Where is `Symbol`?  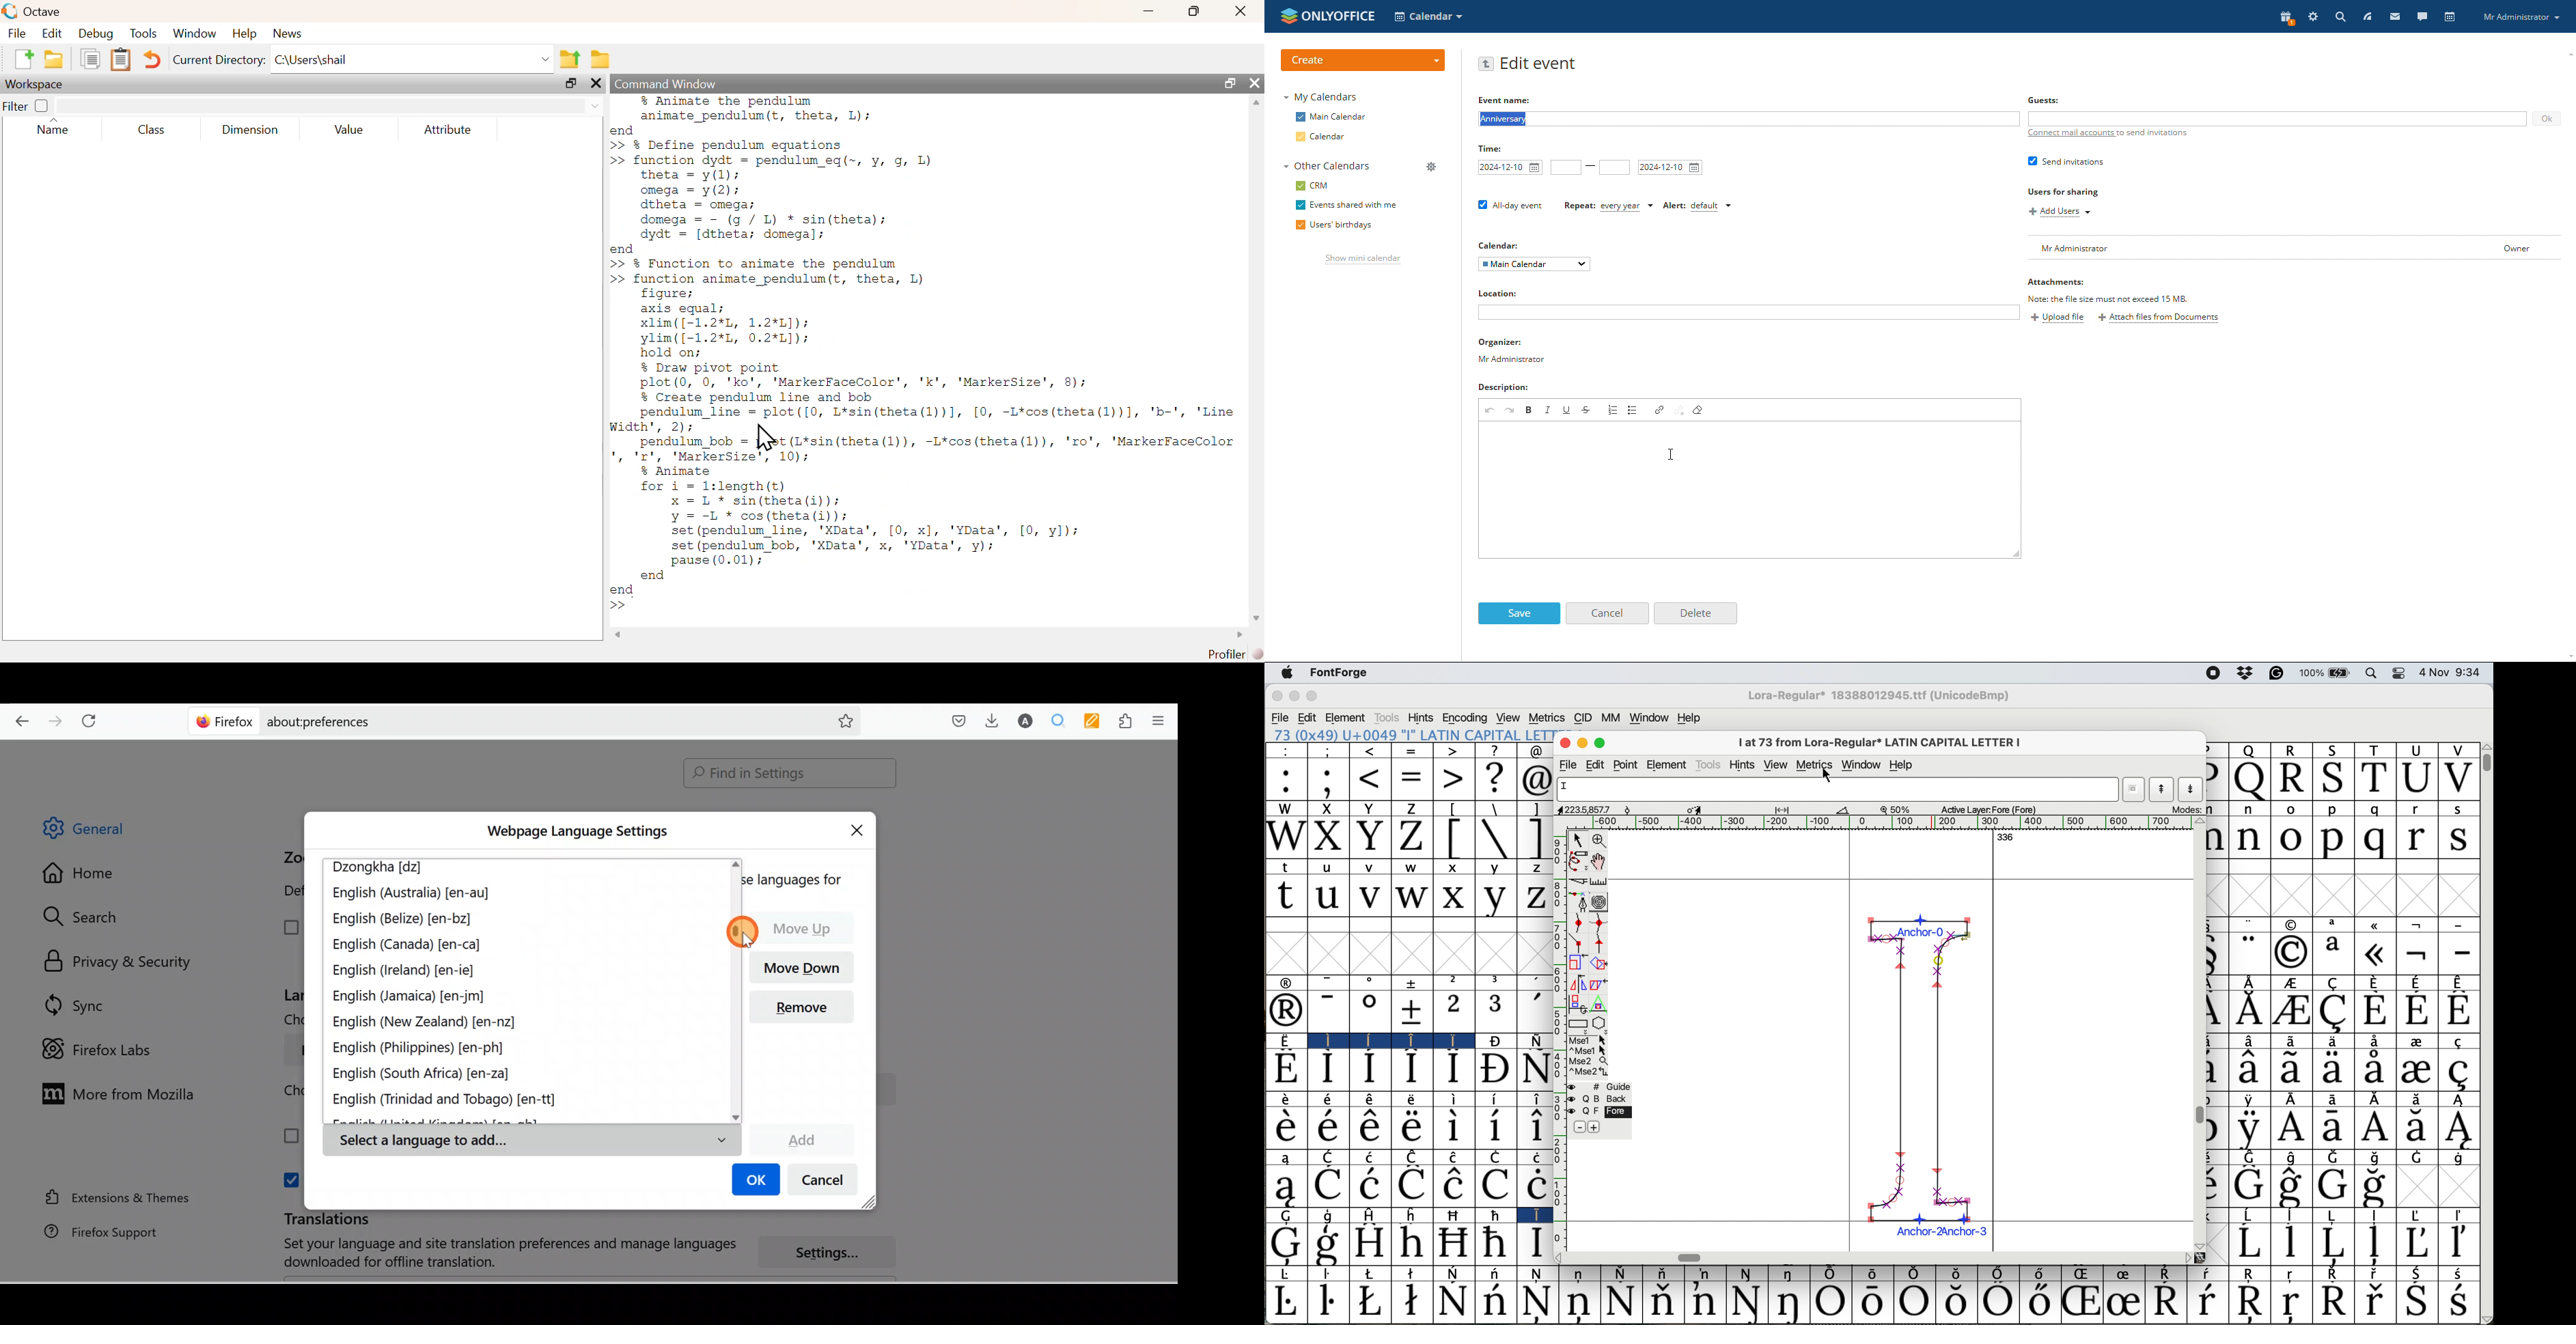
Symbol is located at coordinates (1286, 1011).